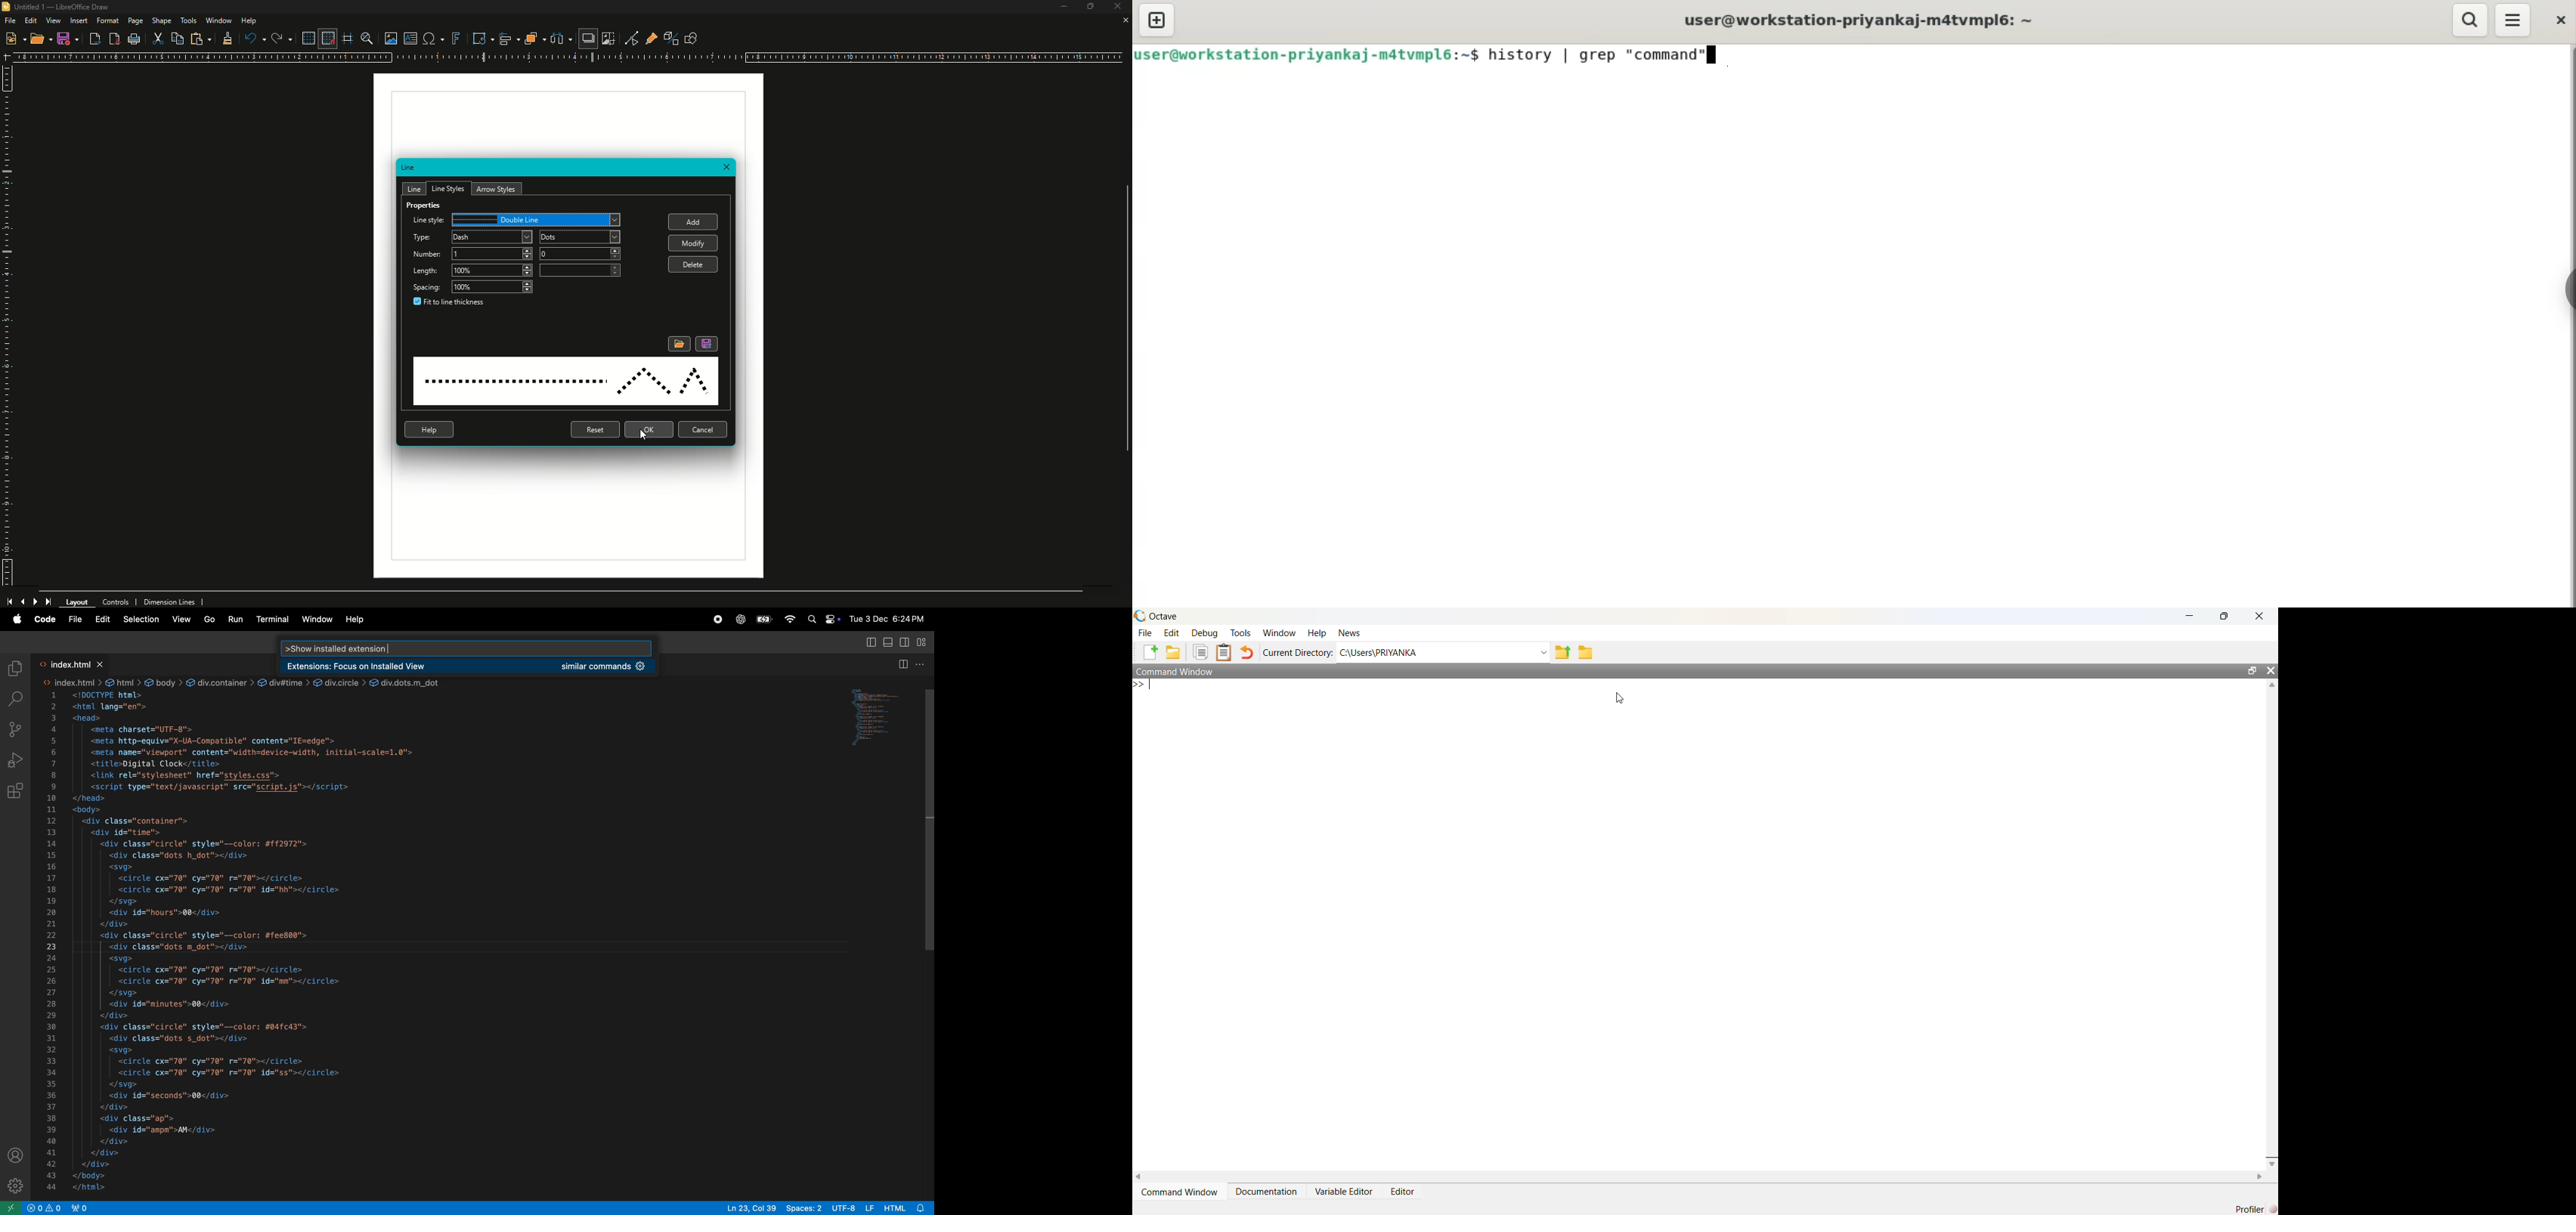 This screenshot has height=1232, width=2576. Describe the element at coordinates (924, 642) in the screenshot. I see `customize layout` at that location.